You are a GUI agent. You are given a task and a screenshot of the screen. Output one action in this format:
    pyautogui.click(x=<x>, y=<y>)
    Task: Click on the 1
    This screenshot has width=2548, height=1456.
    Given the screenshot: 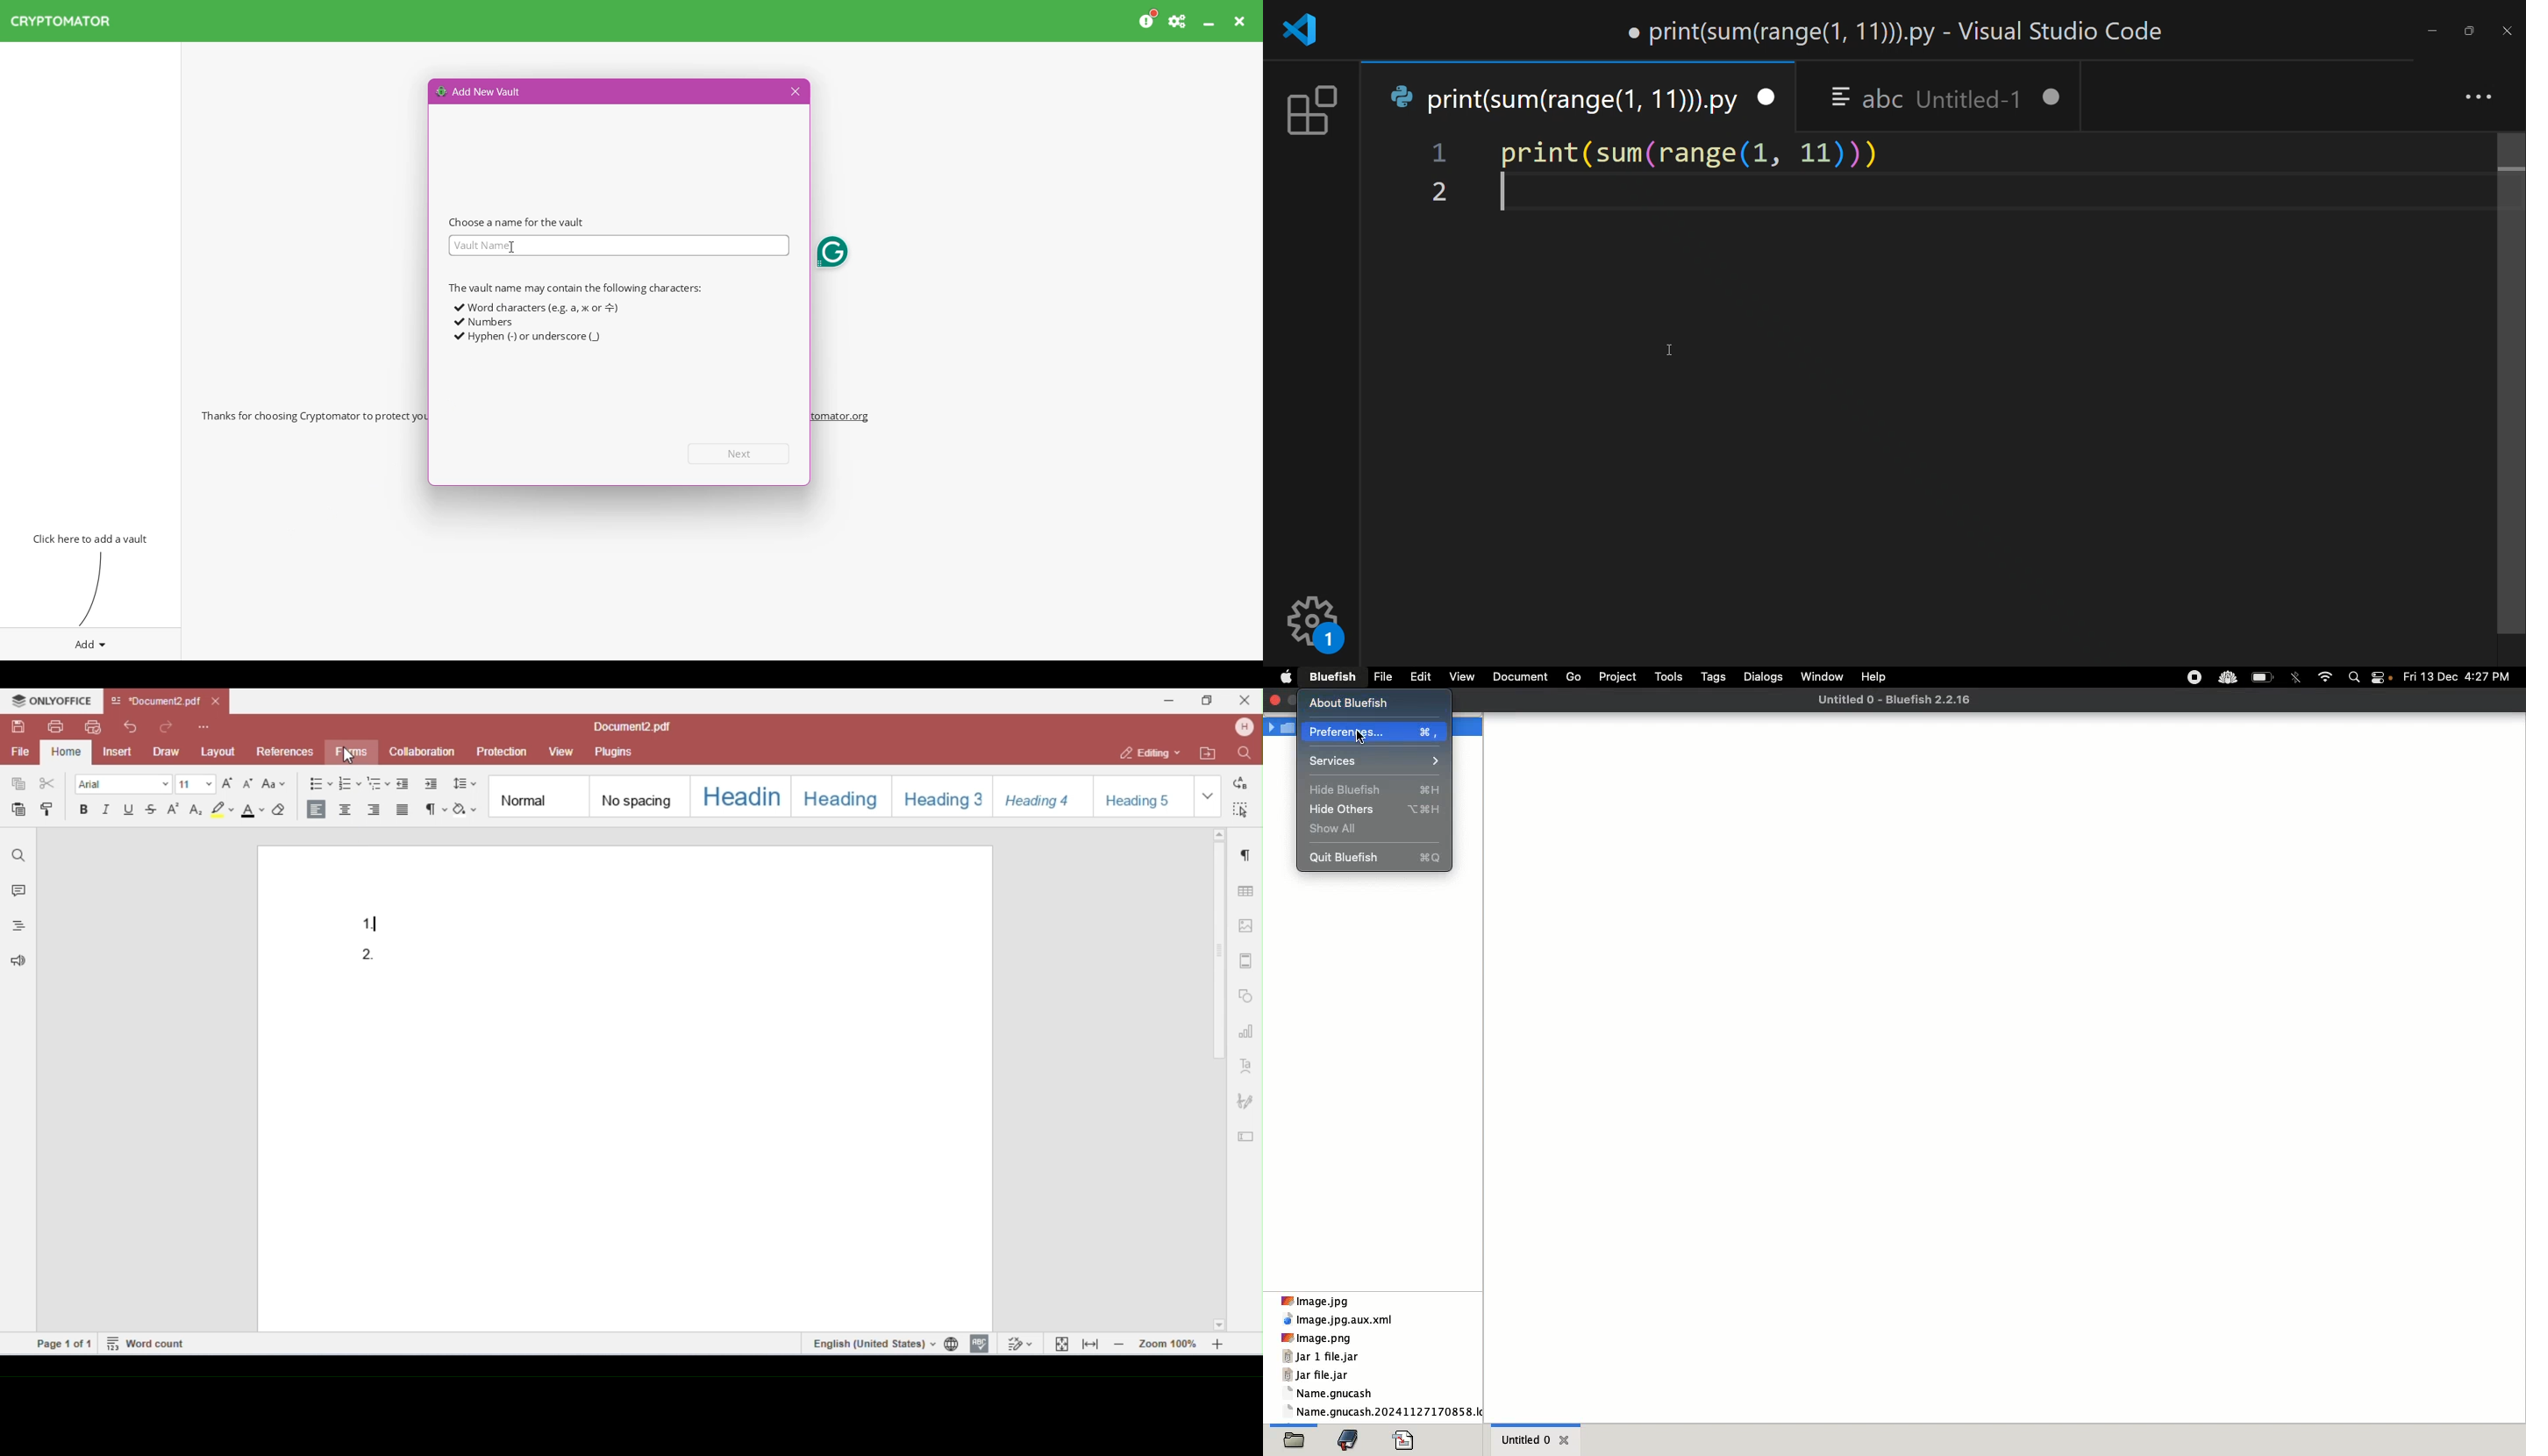 What is the action you would take?
    pyautogui.click(x=1441, y=155)
    